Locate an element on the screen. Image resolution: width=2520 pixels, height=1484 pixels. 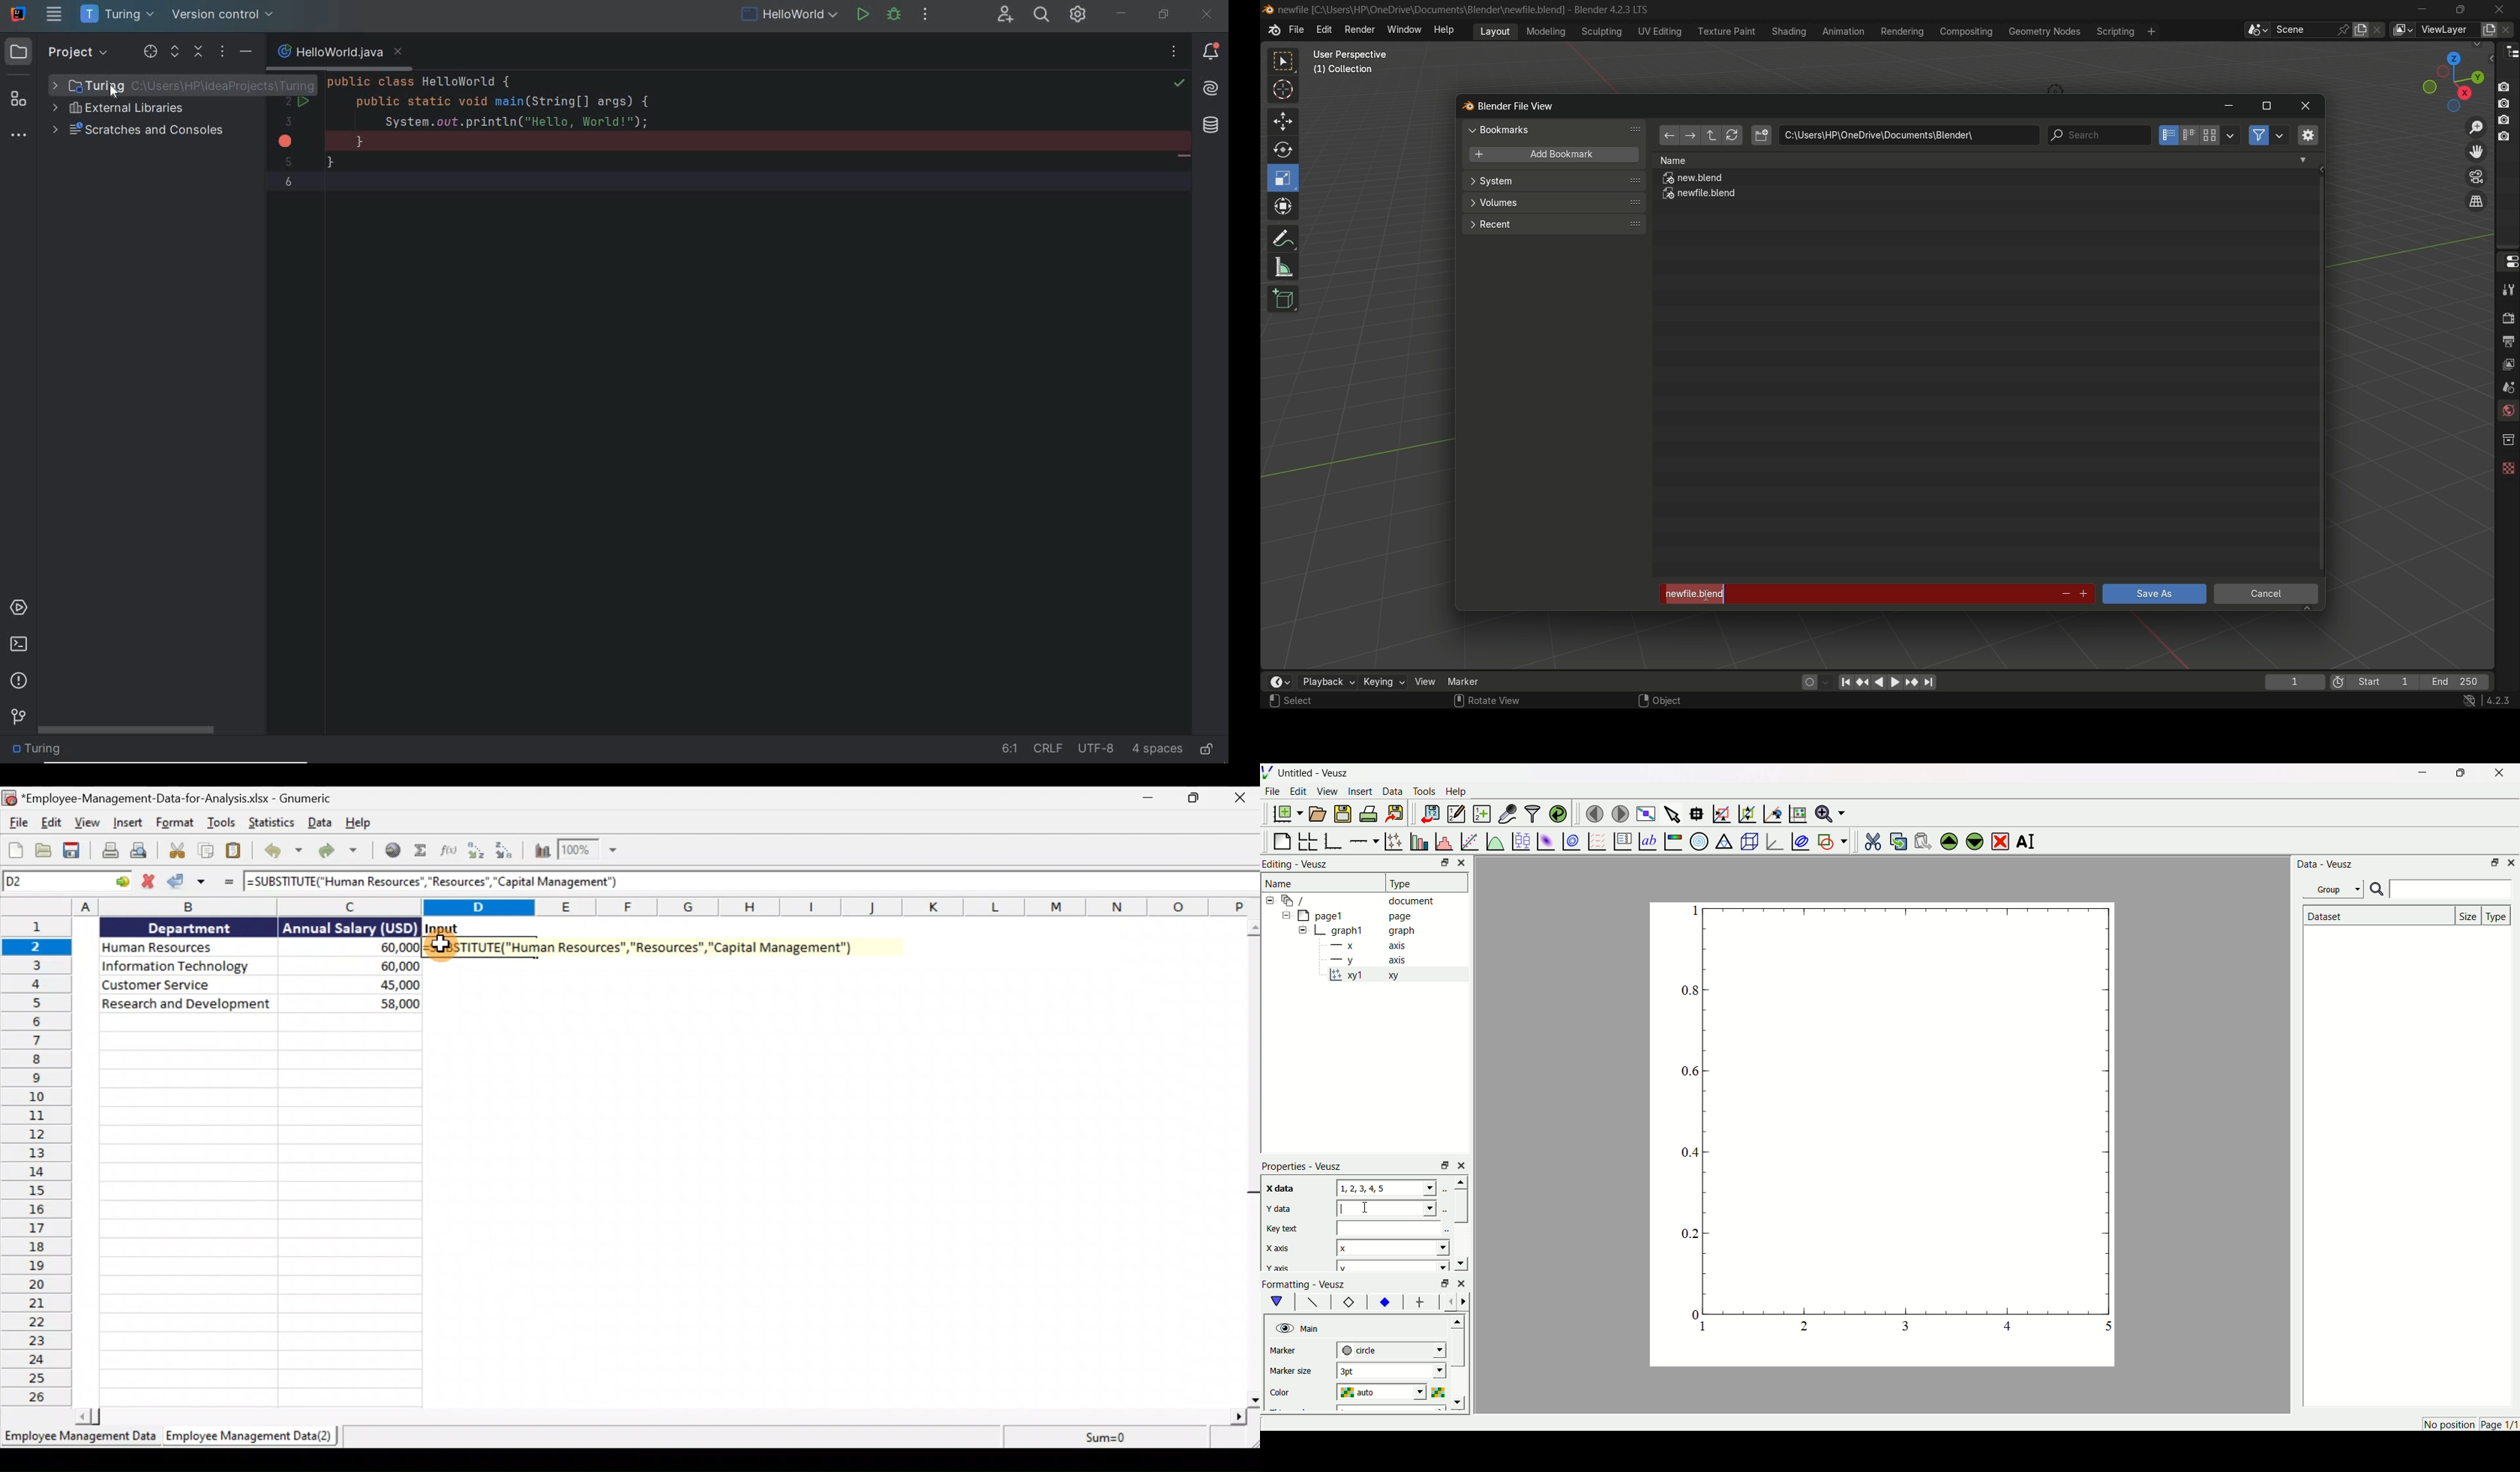
x data is located at coordinates (1282, 1188).